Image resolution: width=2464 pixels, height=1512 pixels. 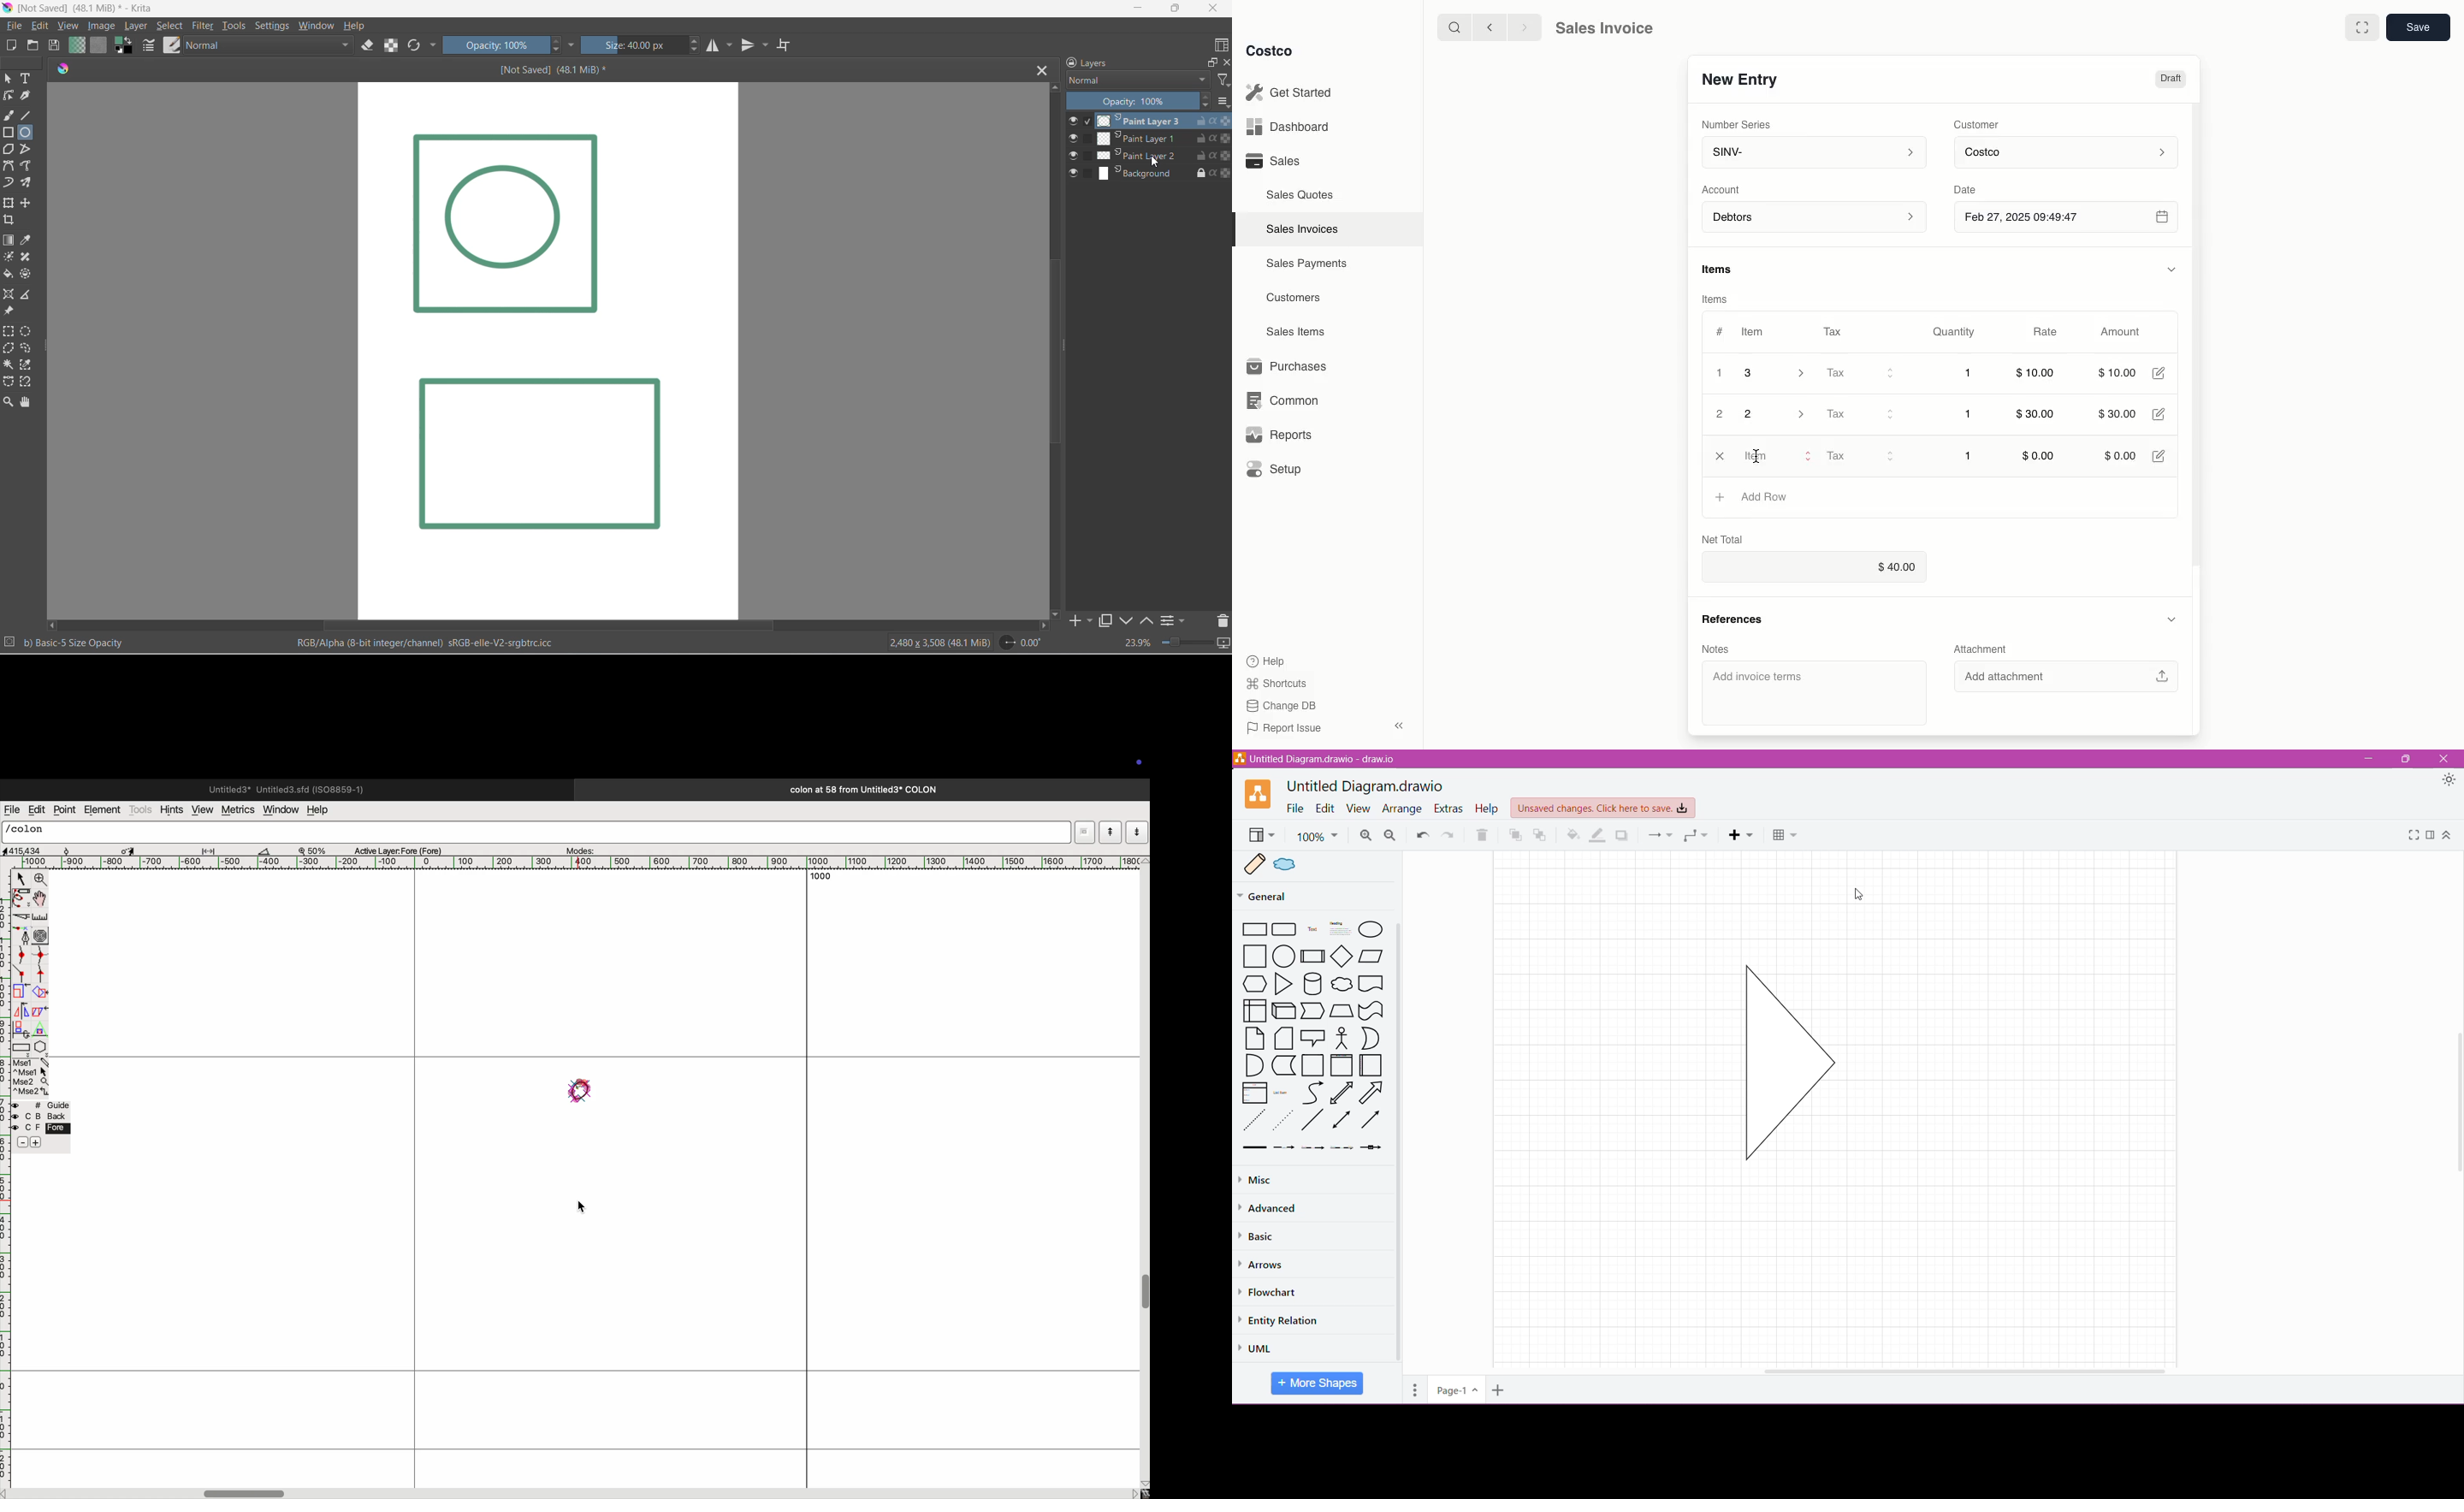 I want to click on move up, so click(x=1146, y=621).